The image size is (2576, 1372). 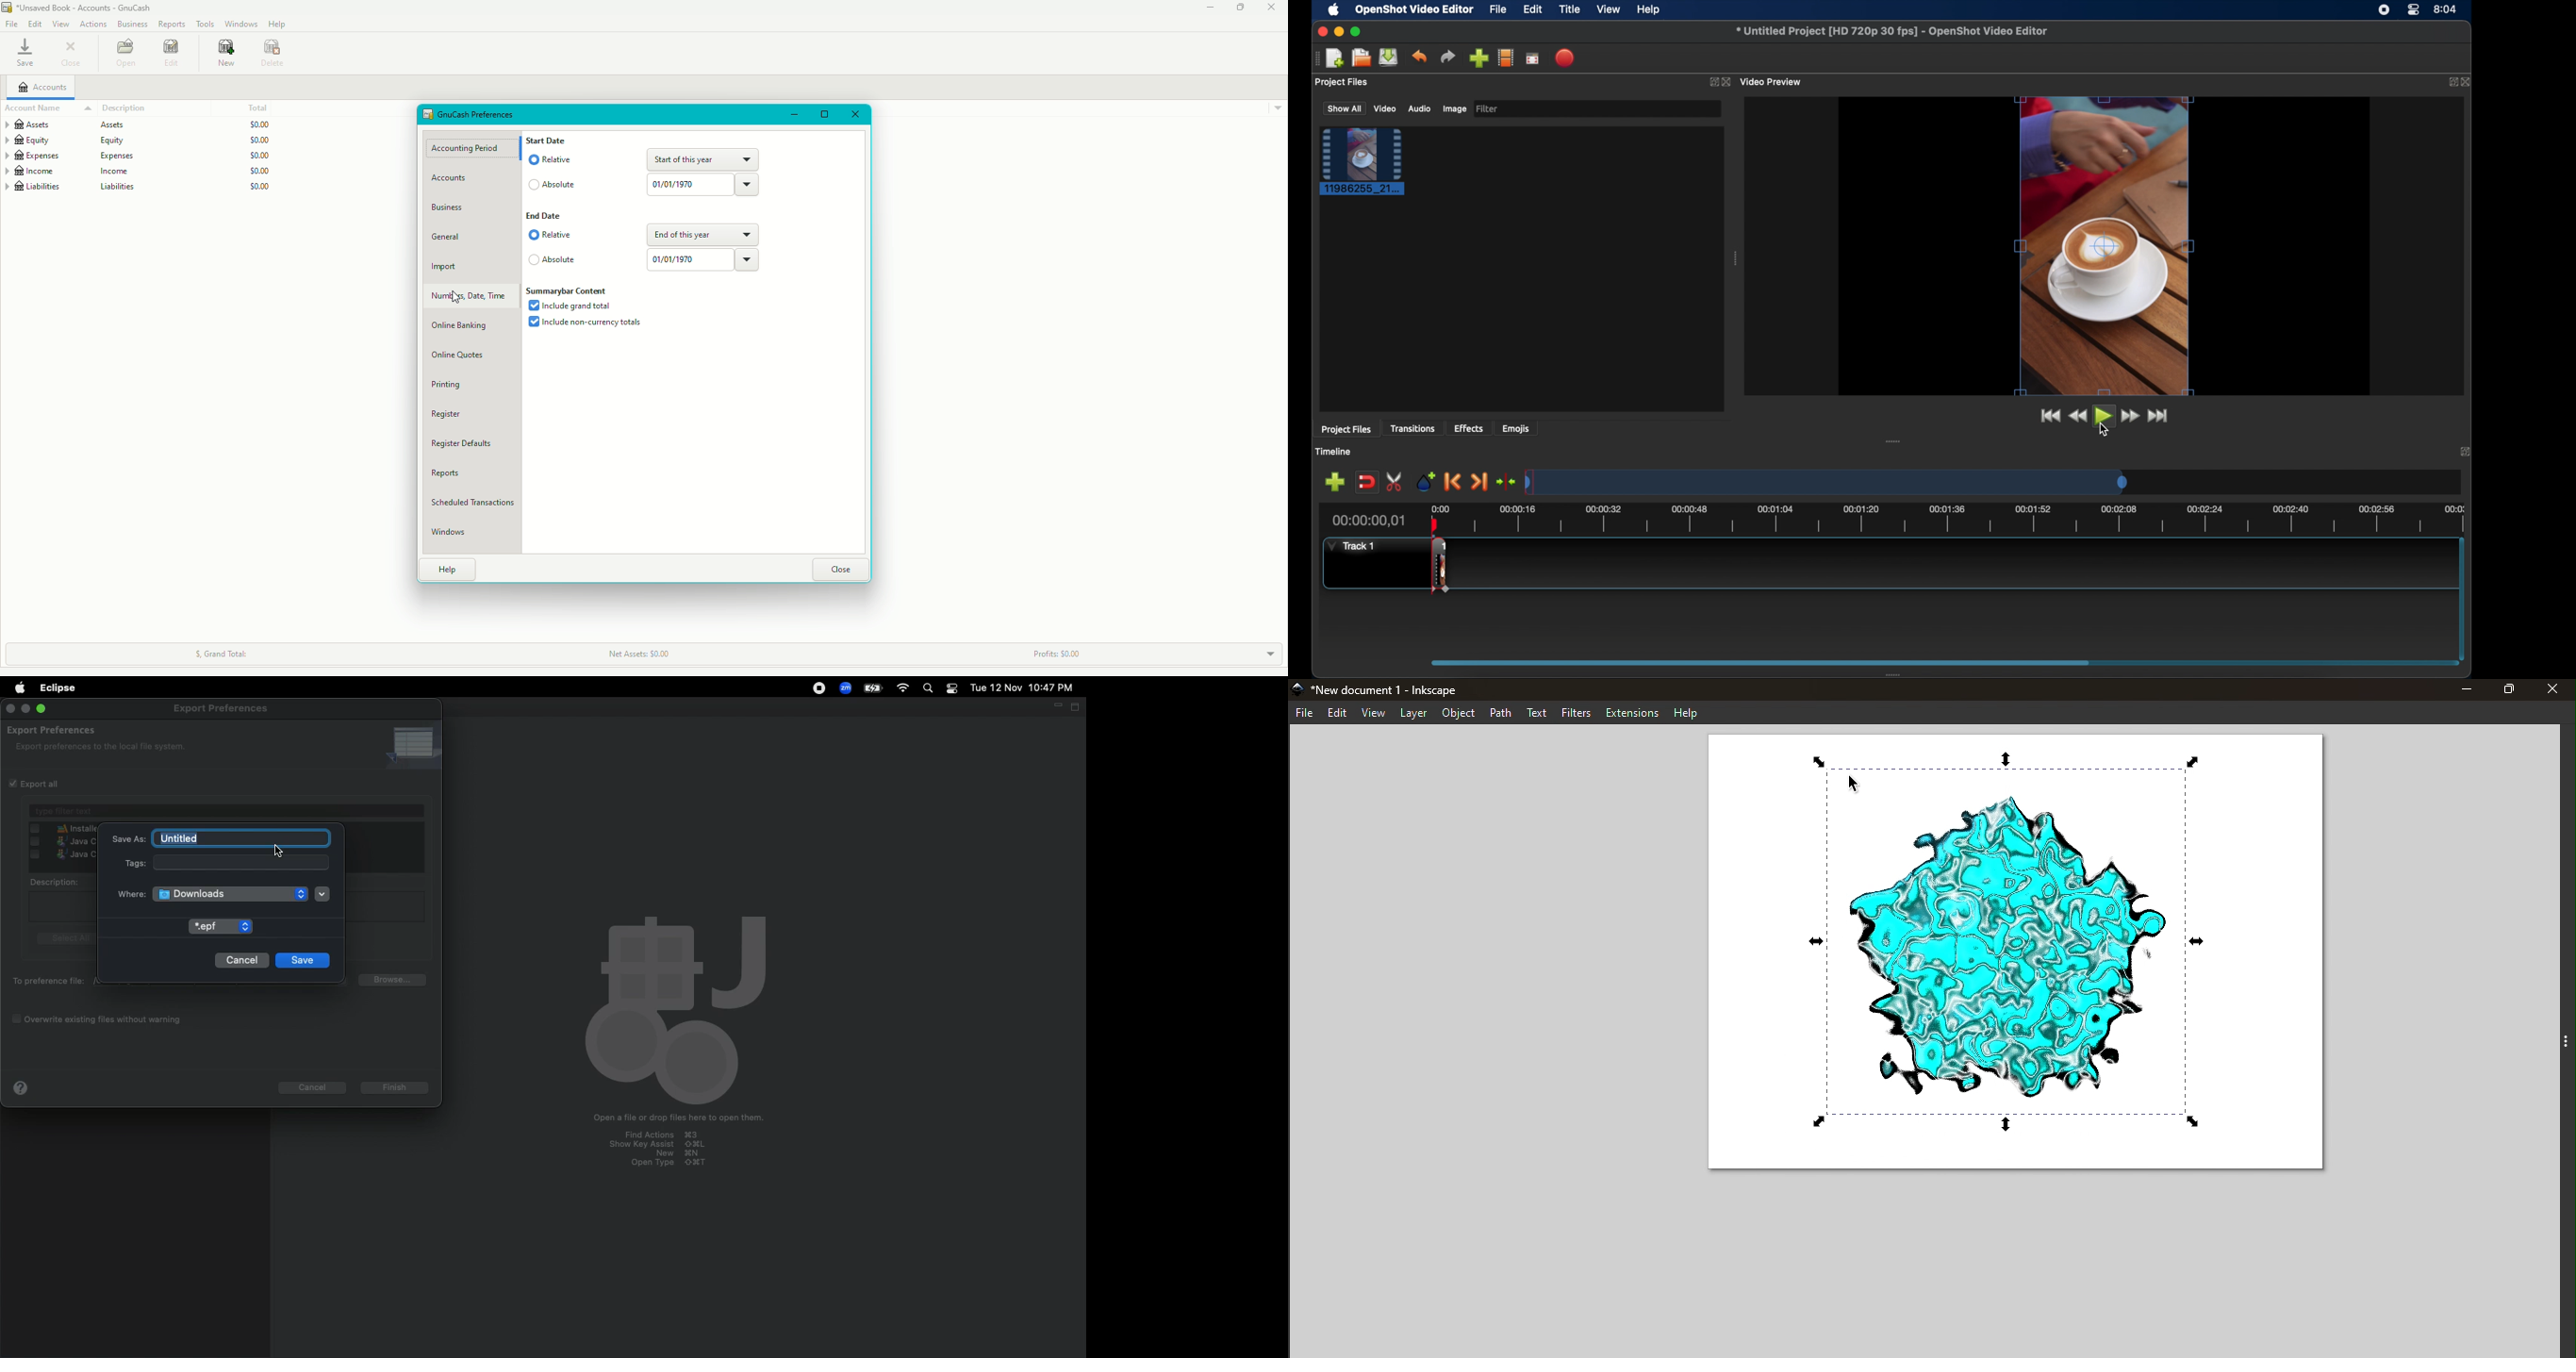 What do you see at coordinates (221, 926) in the screenshot?
I see `EPF` at bounding box center [221, 926].